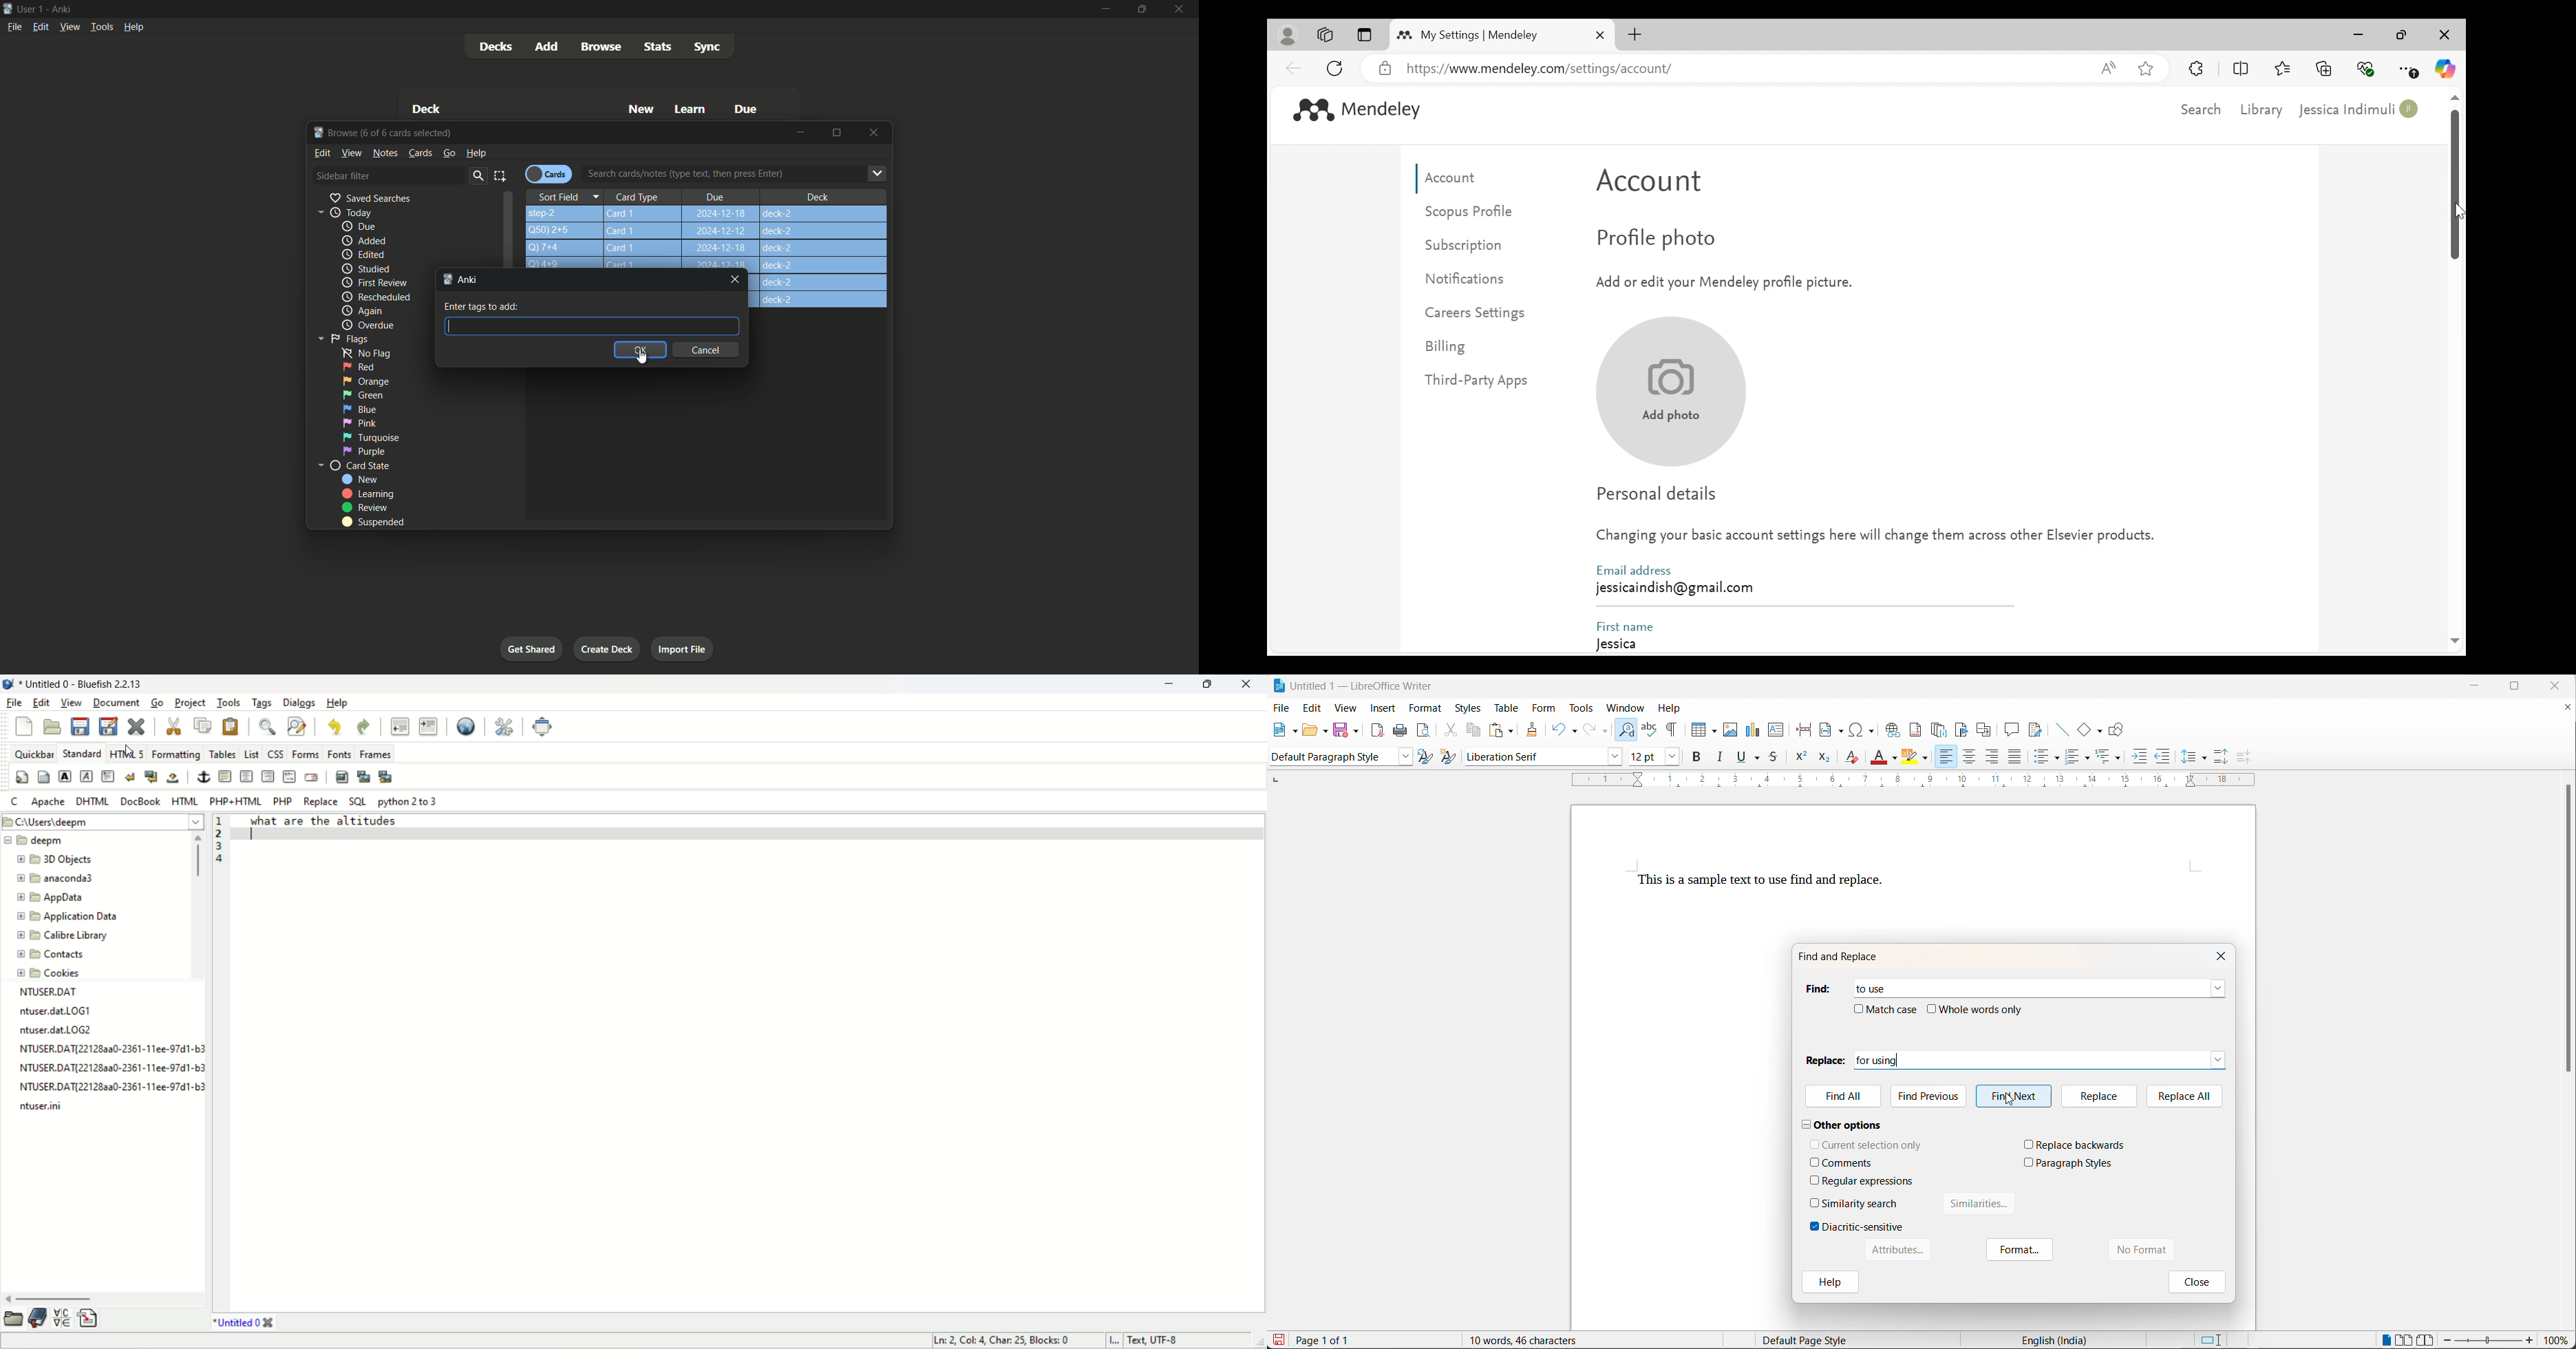 Image resolution: width=2576 pixels, height=1372 pixels. Describe the element at coordinates (683, 650) in the screenshot. I see `Import file` at that location.